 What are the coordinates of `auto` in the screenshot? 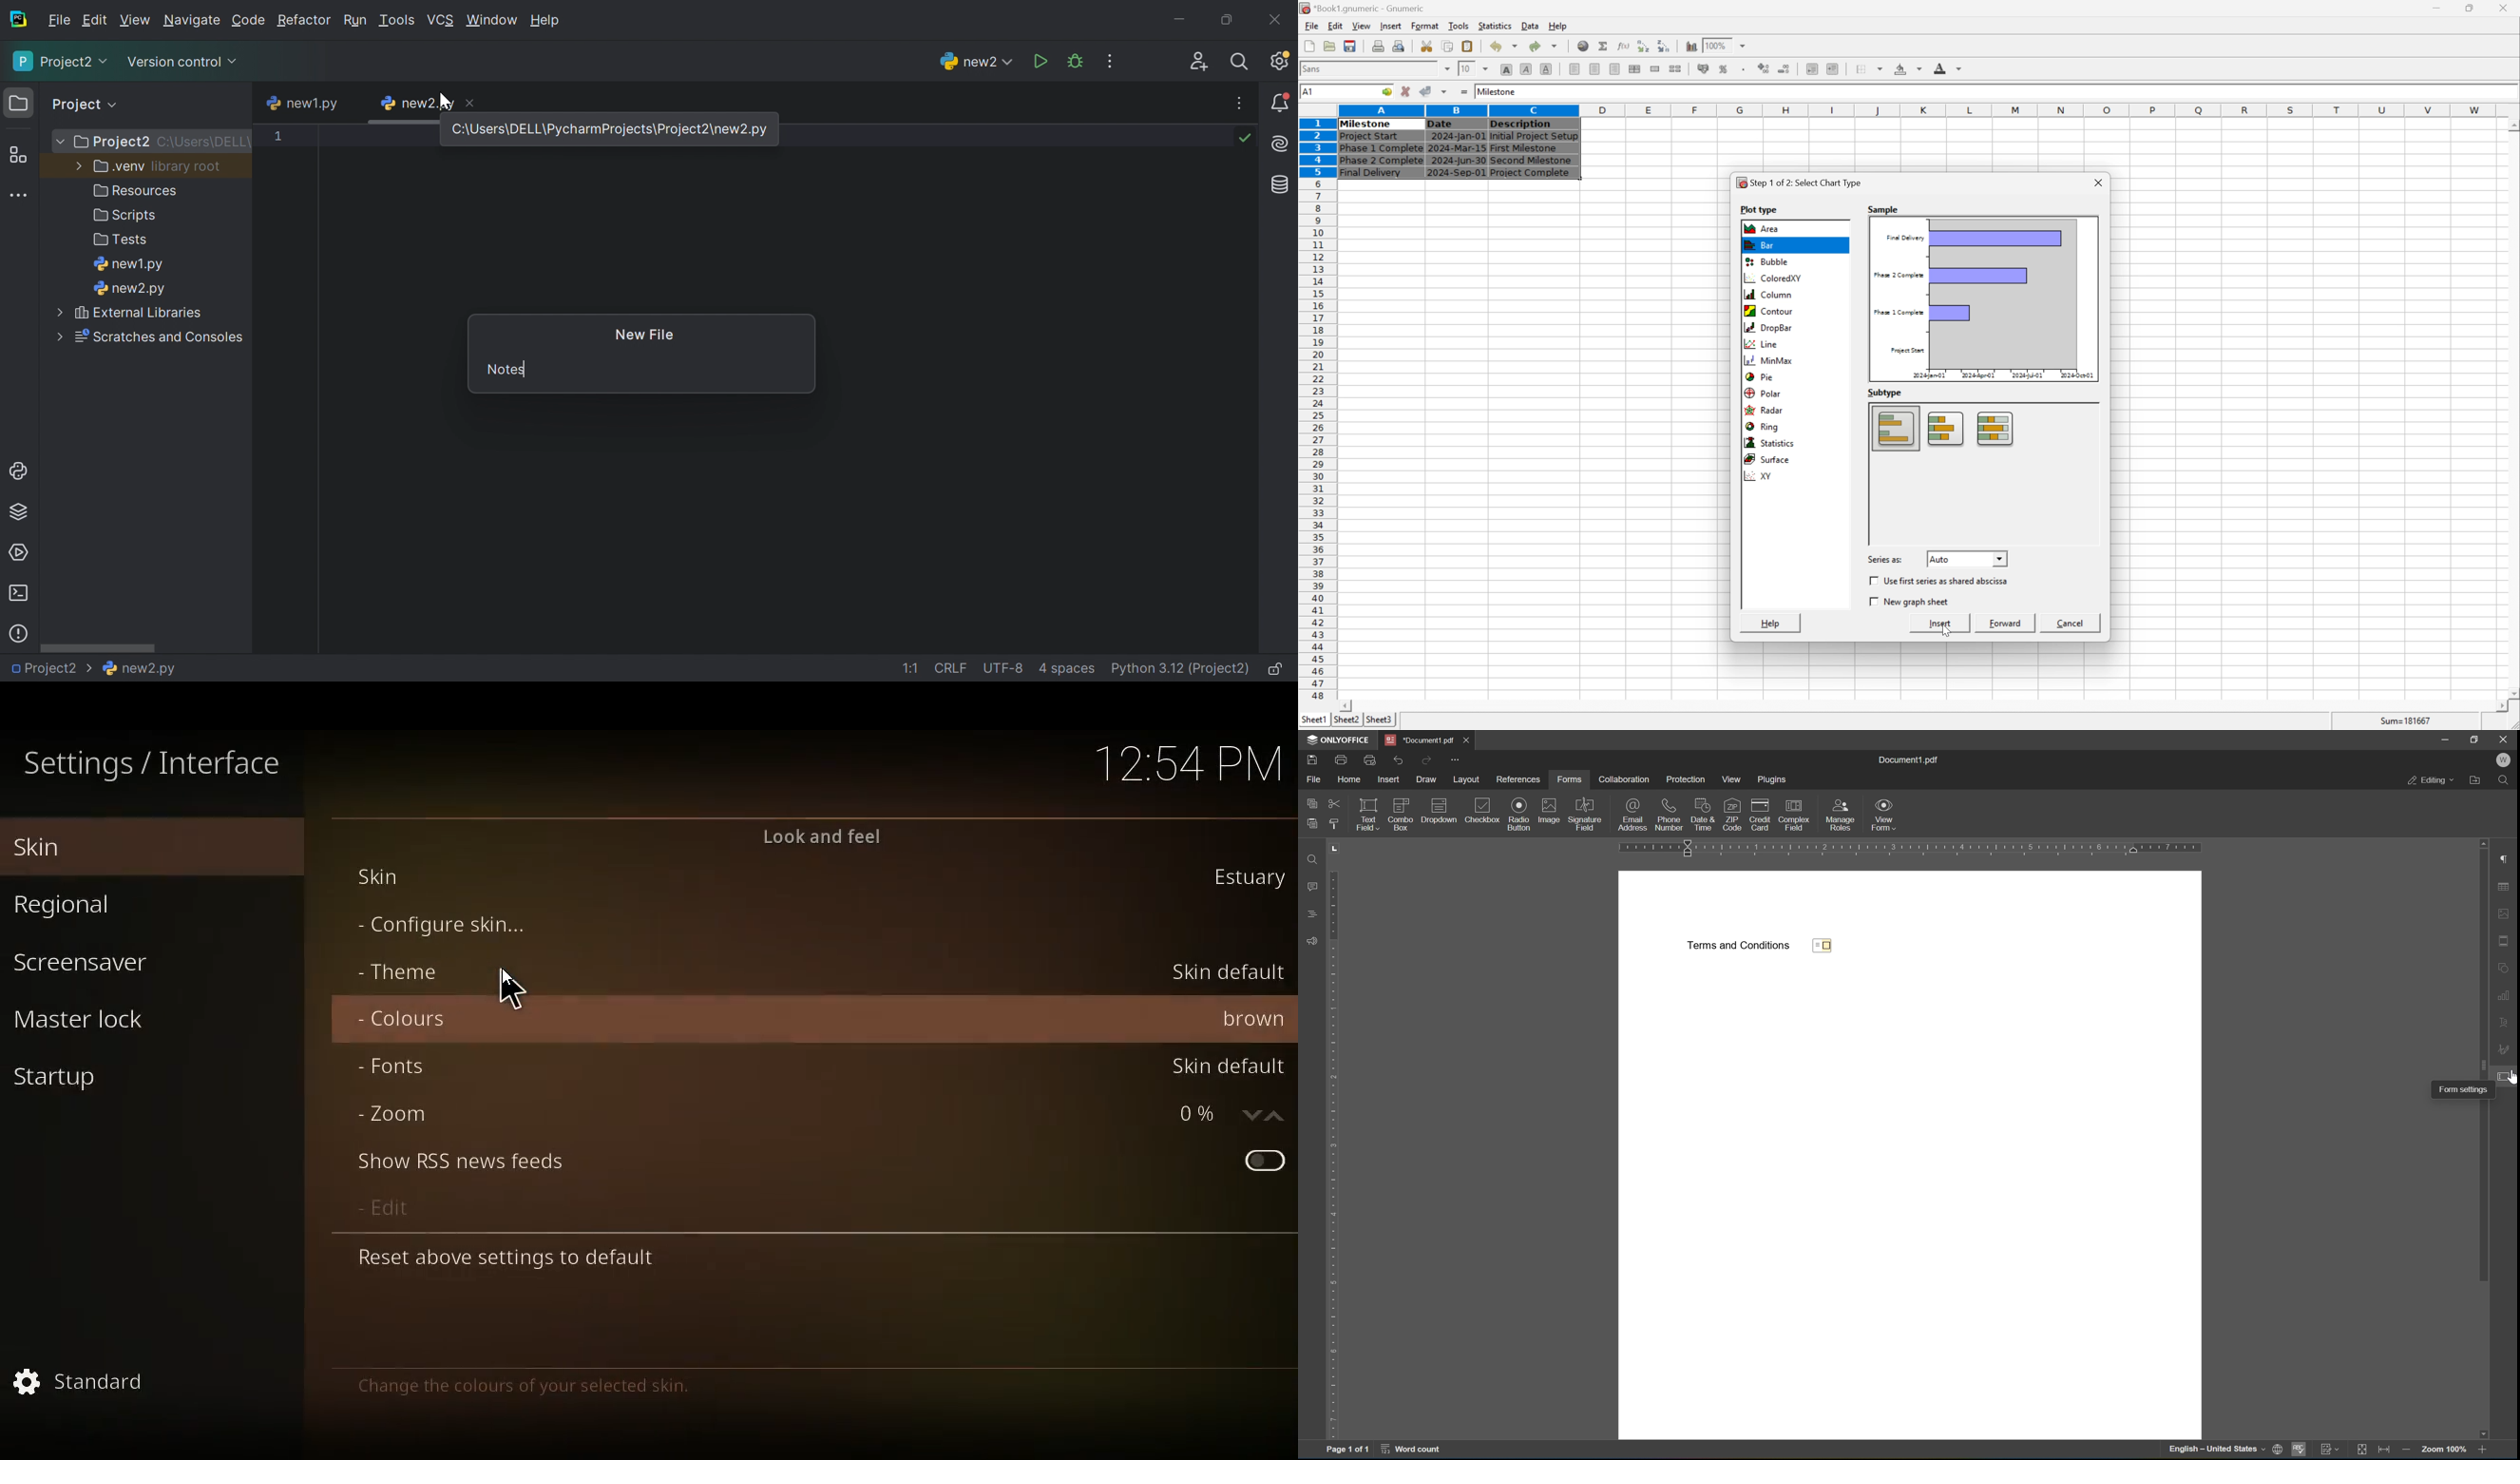 It's located at (1968, 558).